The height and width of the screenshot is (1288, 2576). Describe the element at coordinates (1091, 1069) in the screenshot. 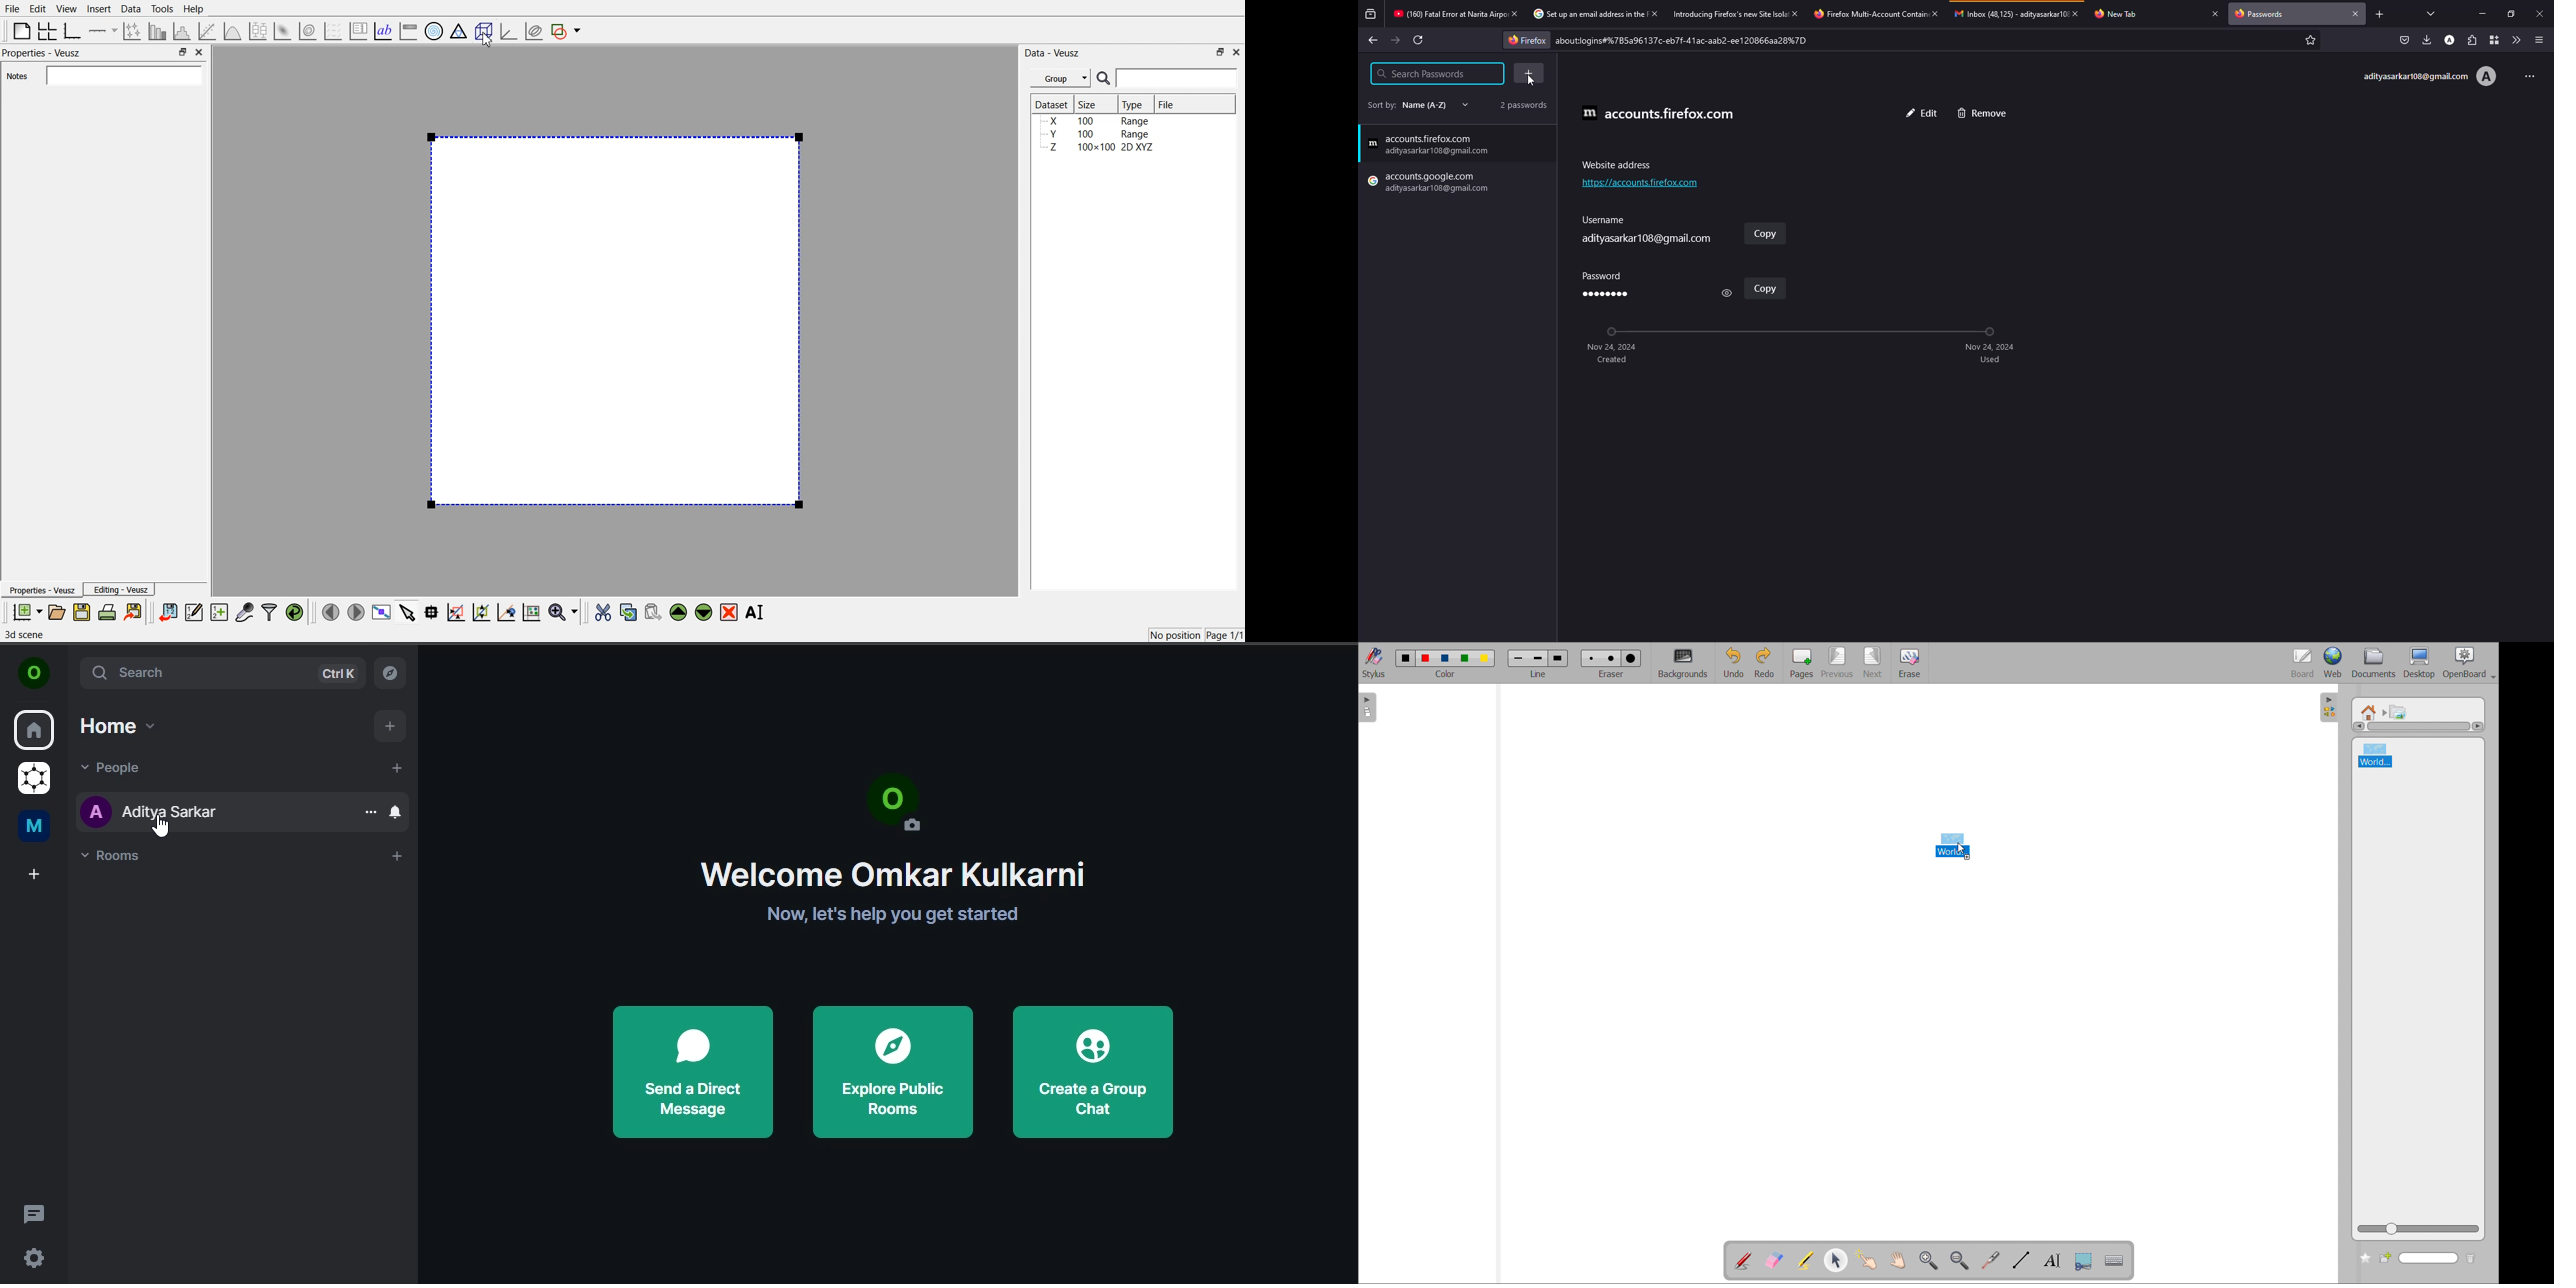

I see `create a group chat` at that location.